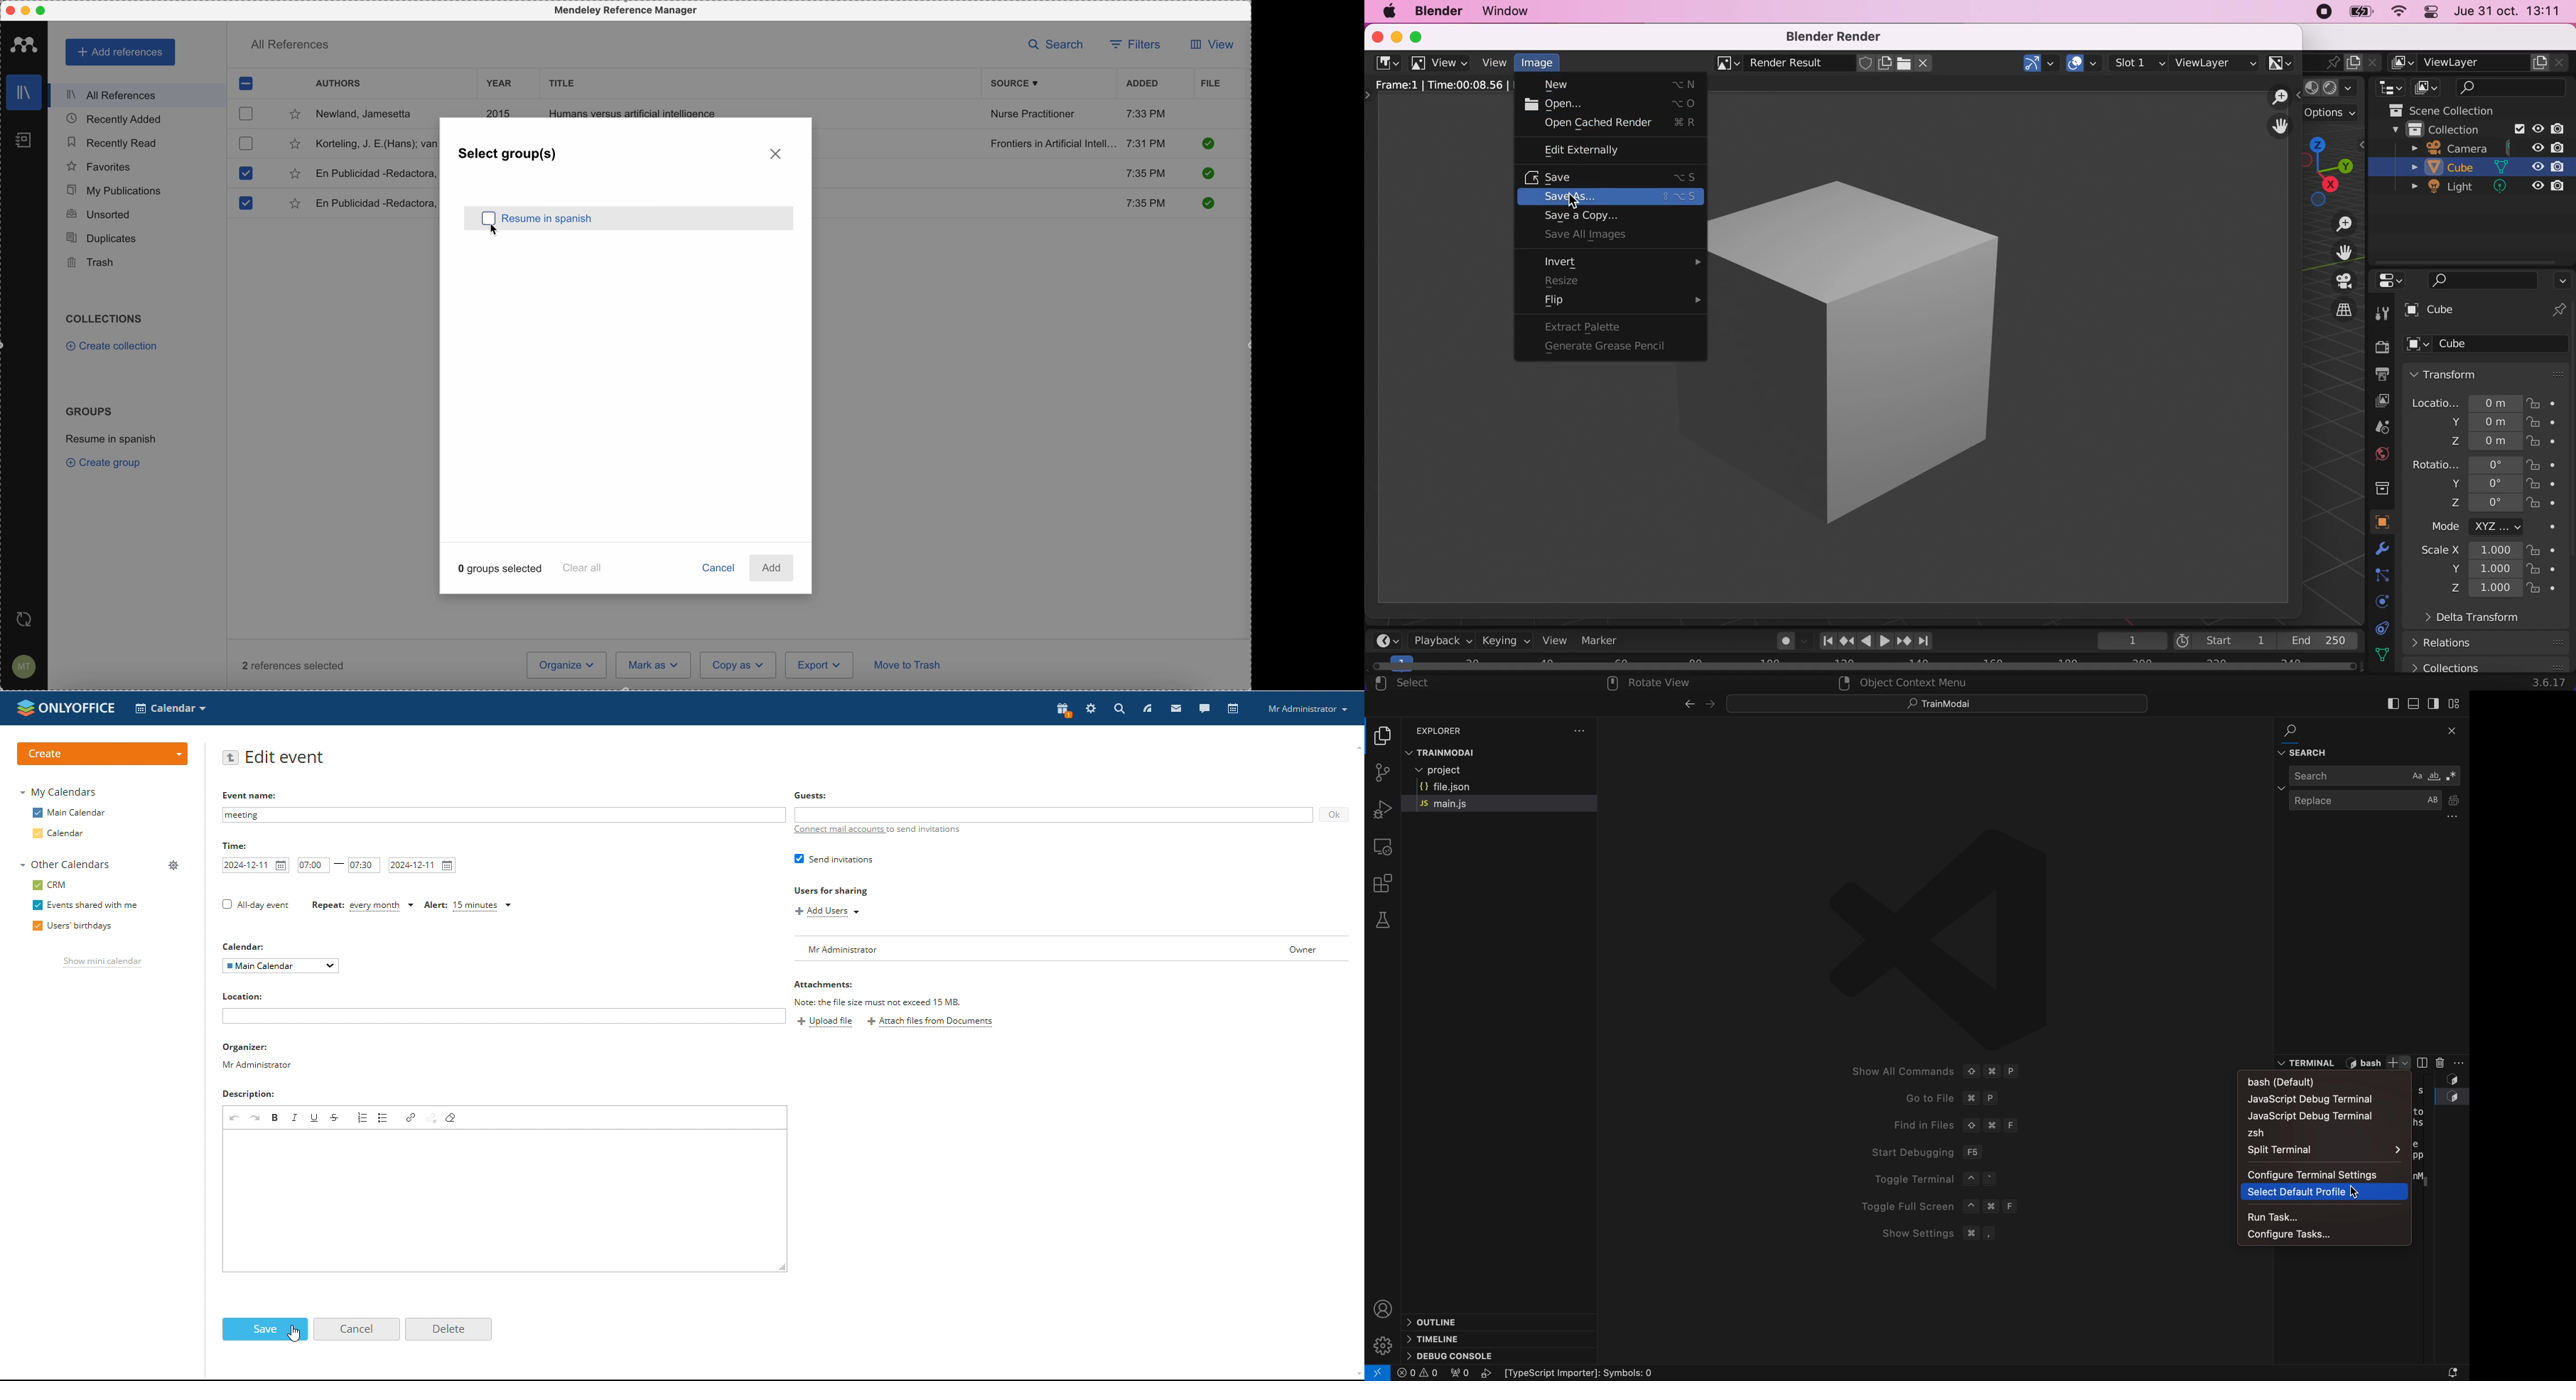 This screenshot has height=1400, width=2576. I want to click on Toggle full Screen, so click(1950, 1206).